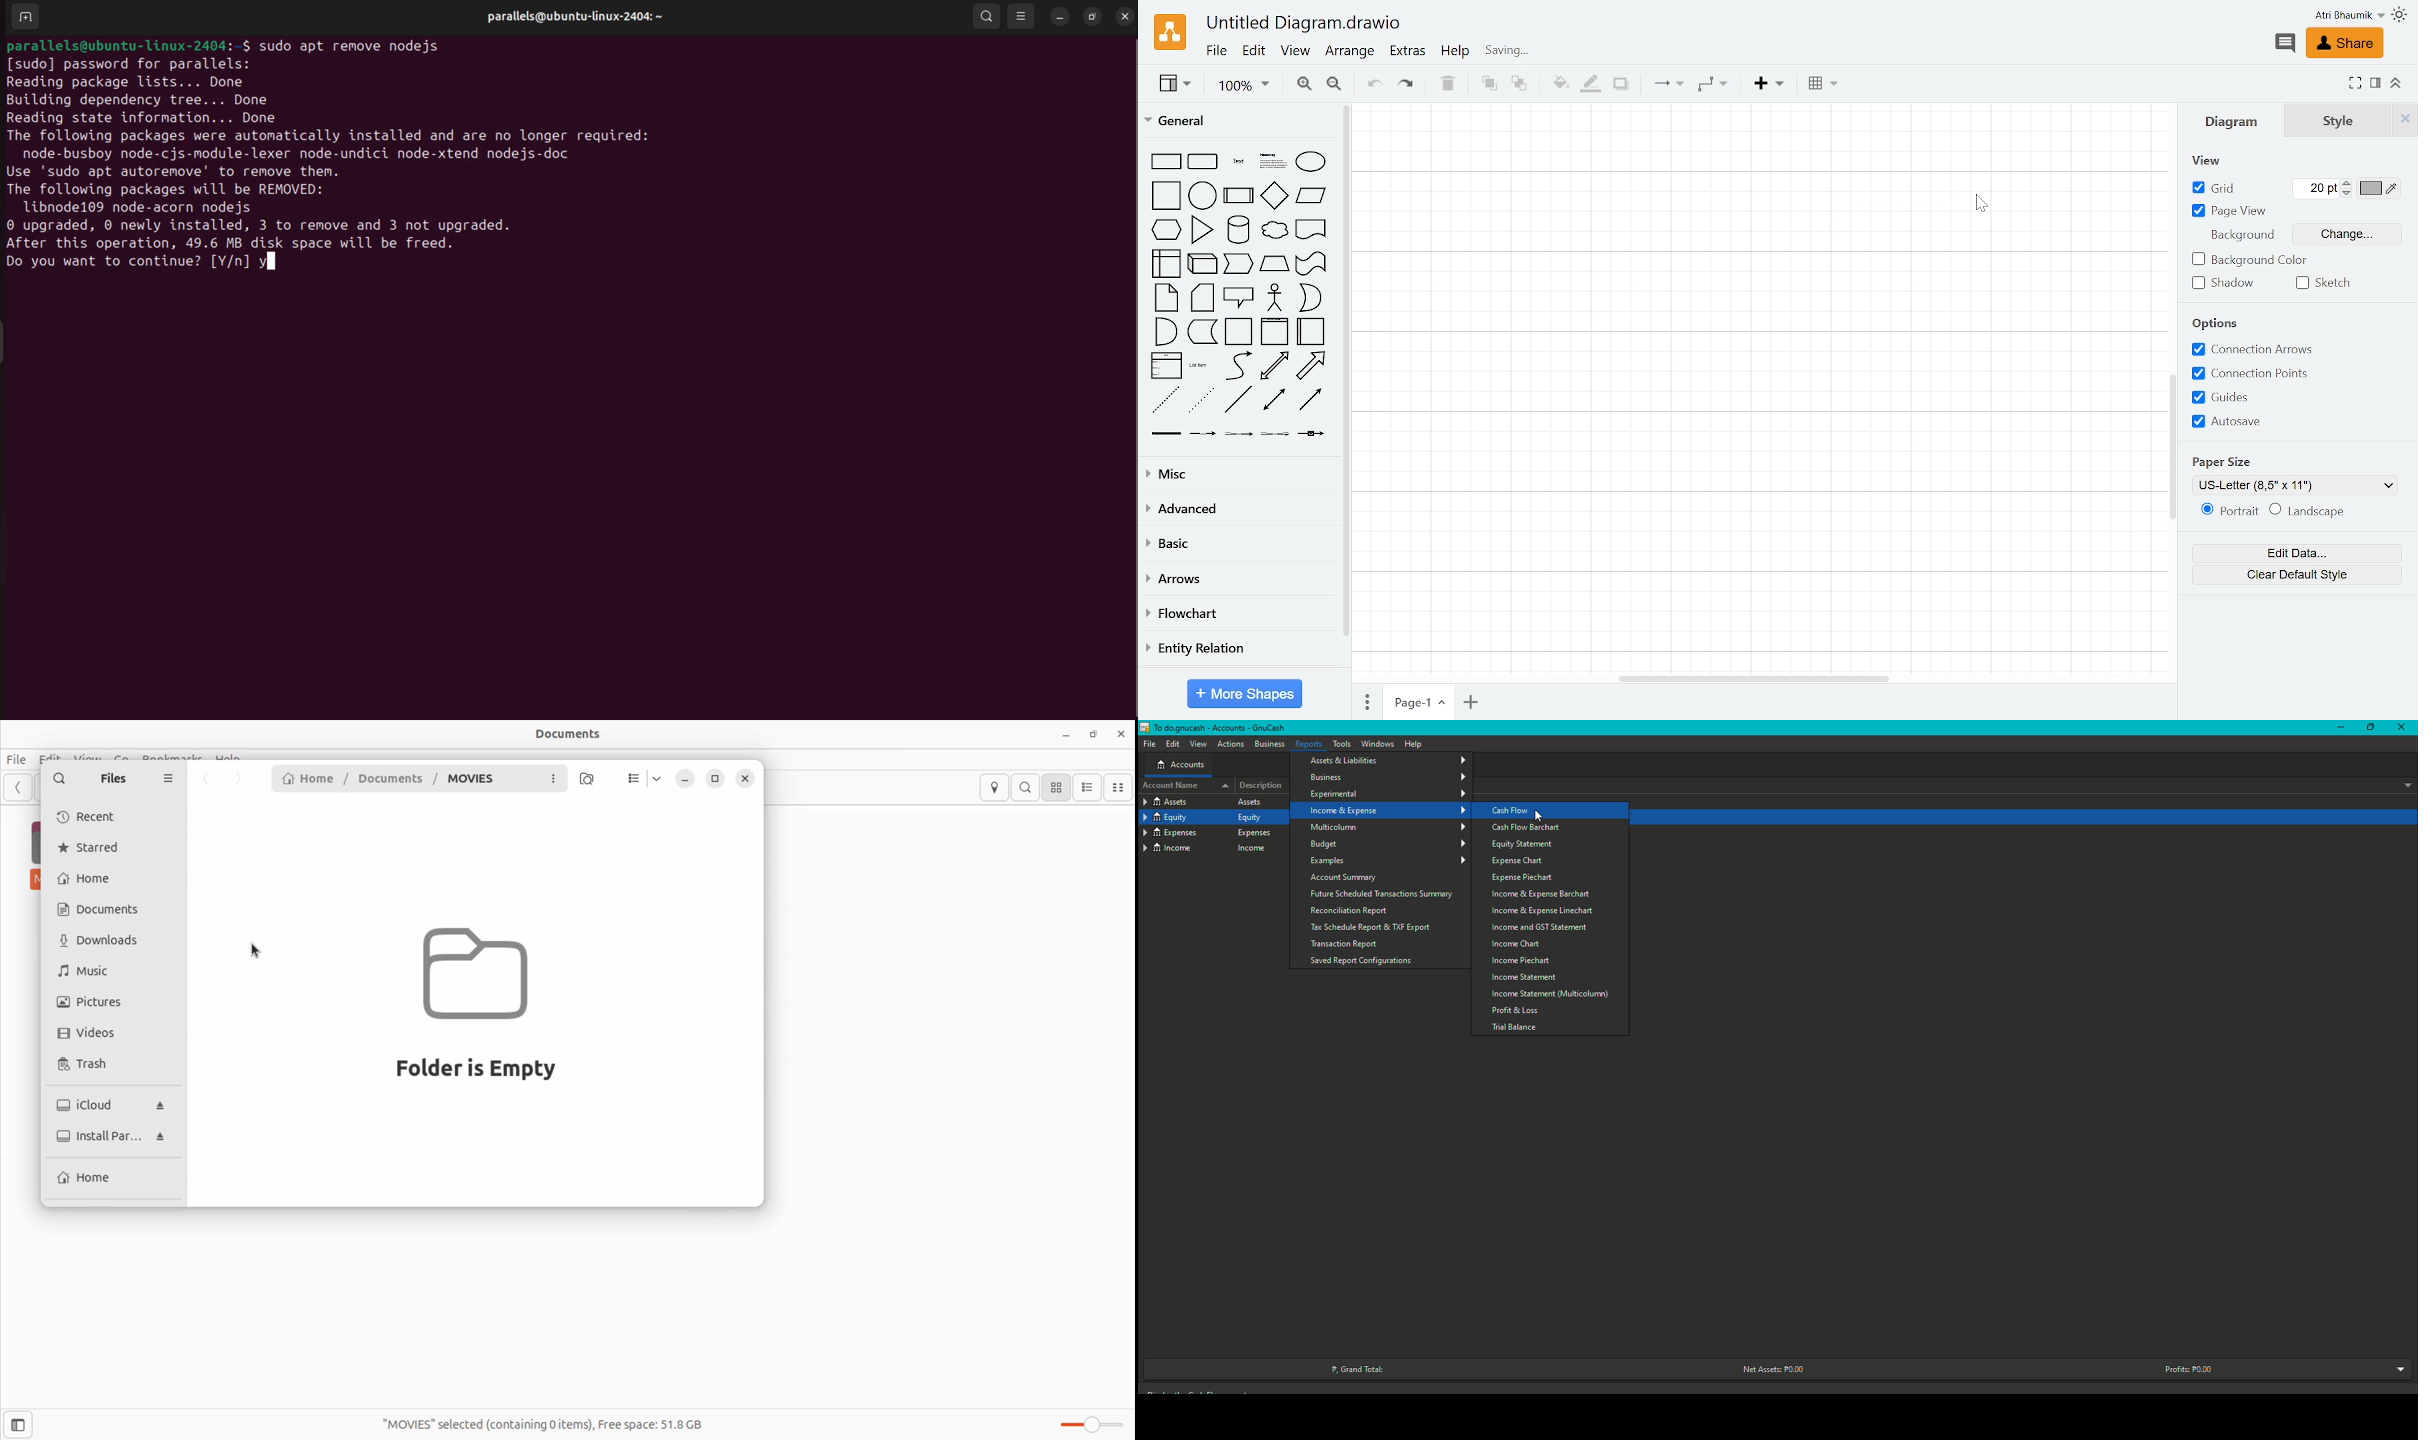 This screenshot has width=2436, height=1456. Describe the element at coordinates (2220, 187) in the screenshot. I see `grid` at that location.